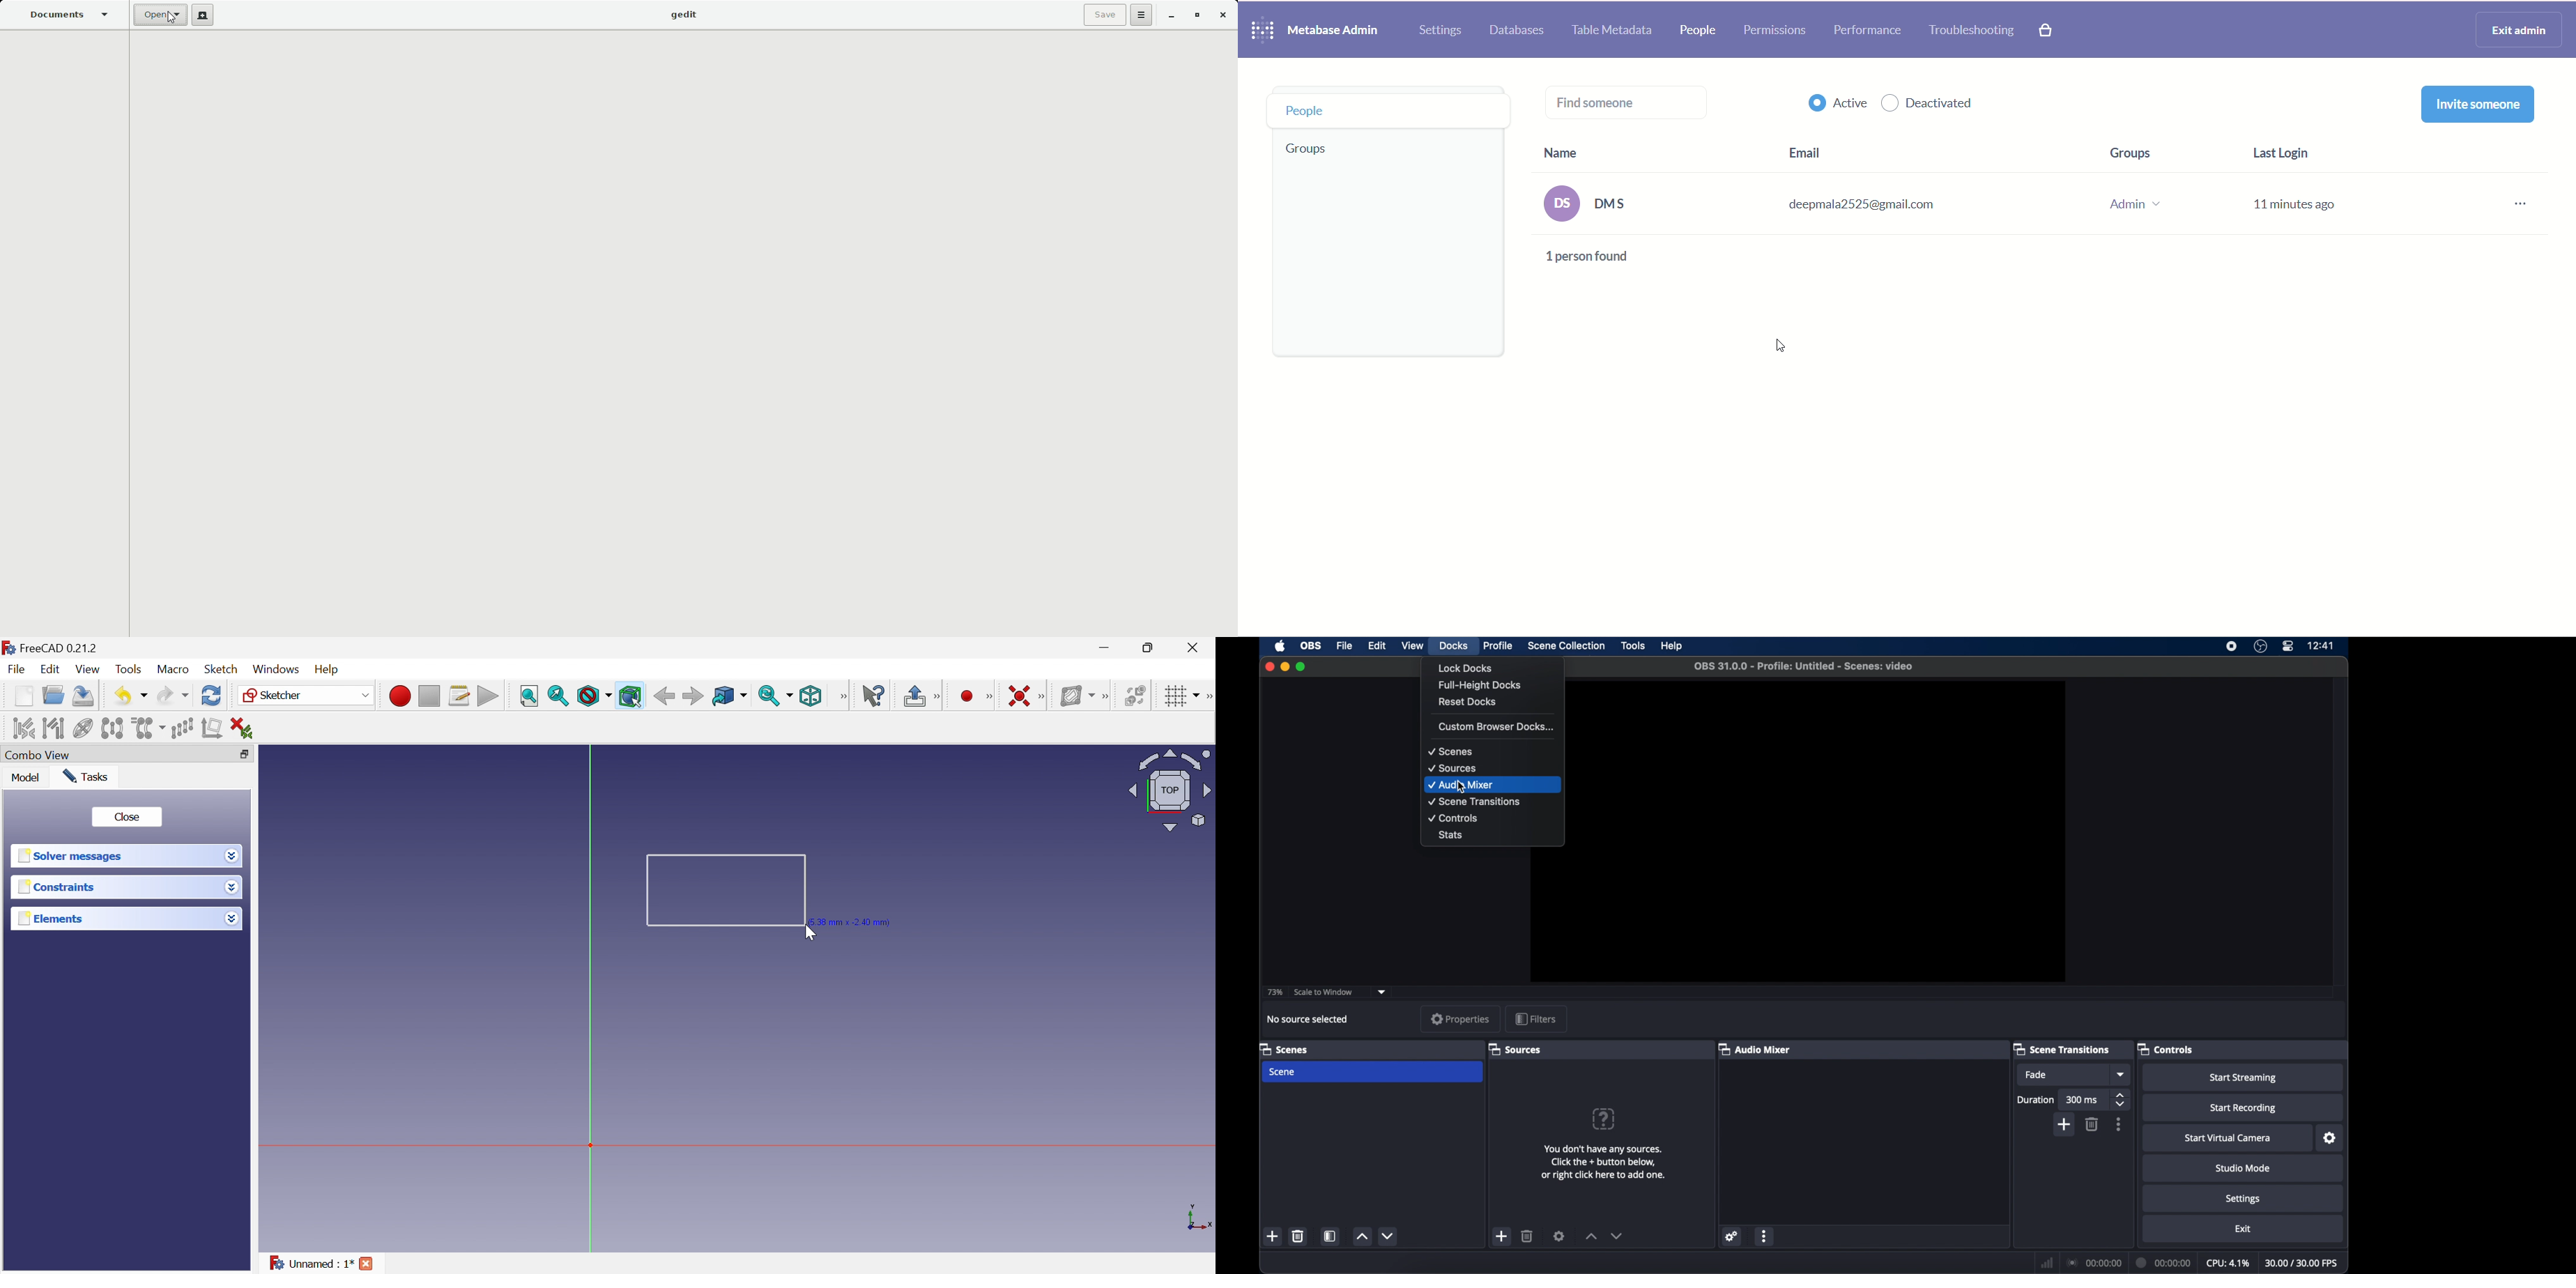 This screenshot has height=1288, width=2576. Describe the element at coordinates (1382, 992) in the screenshot. I see `dropdown` at that location.